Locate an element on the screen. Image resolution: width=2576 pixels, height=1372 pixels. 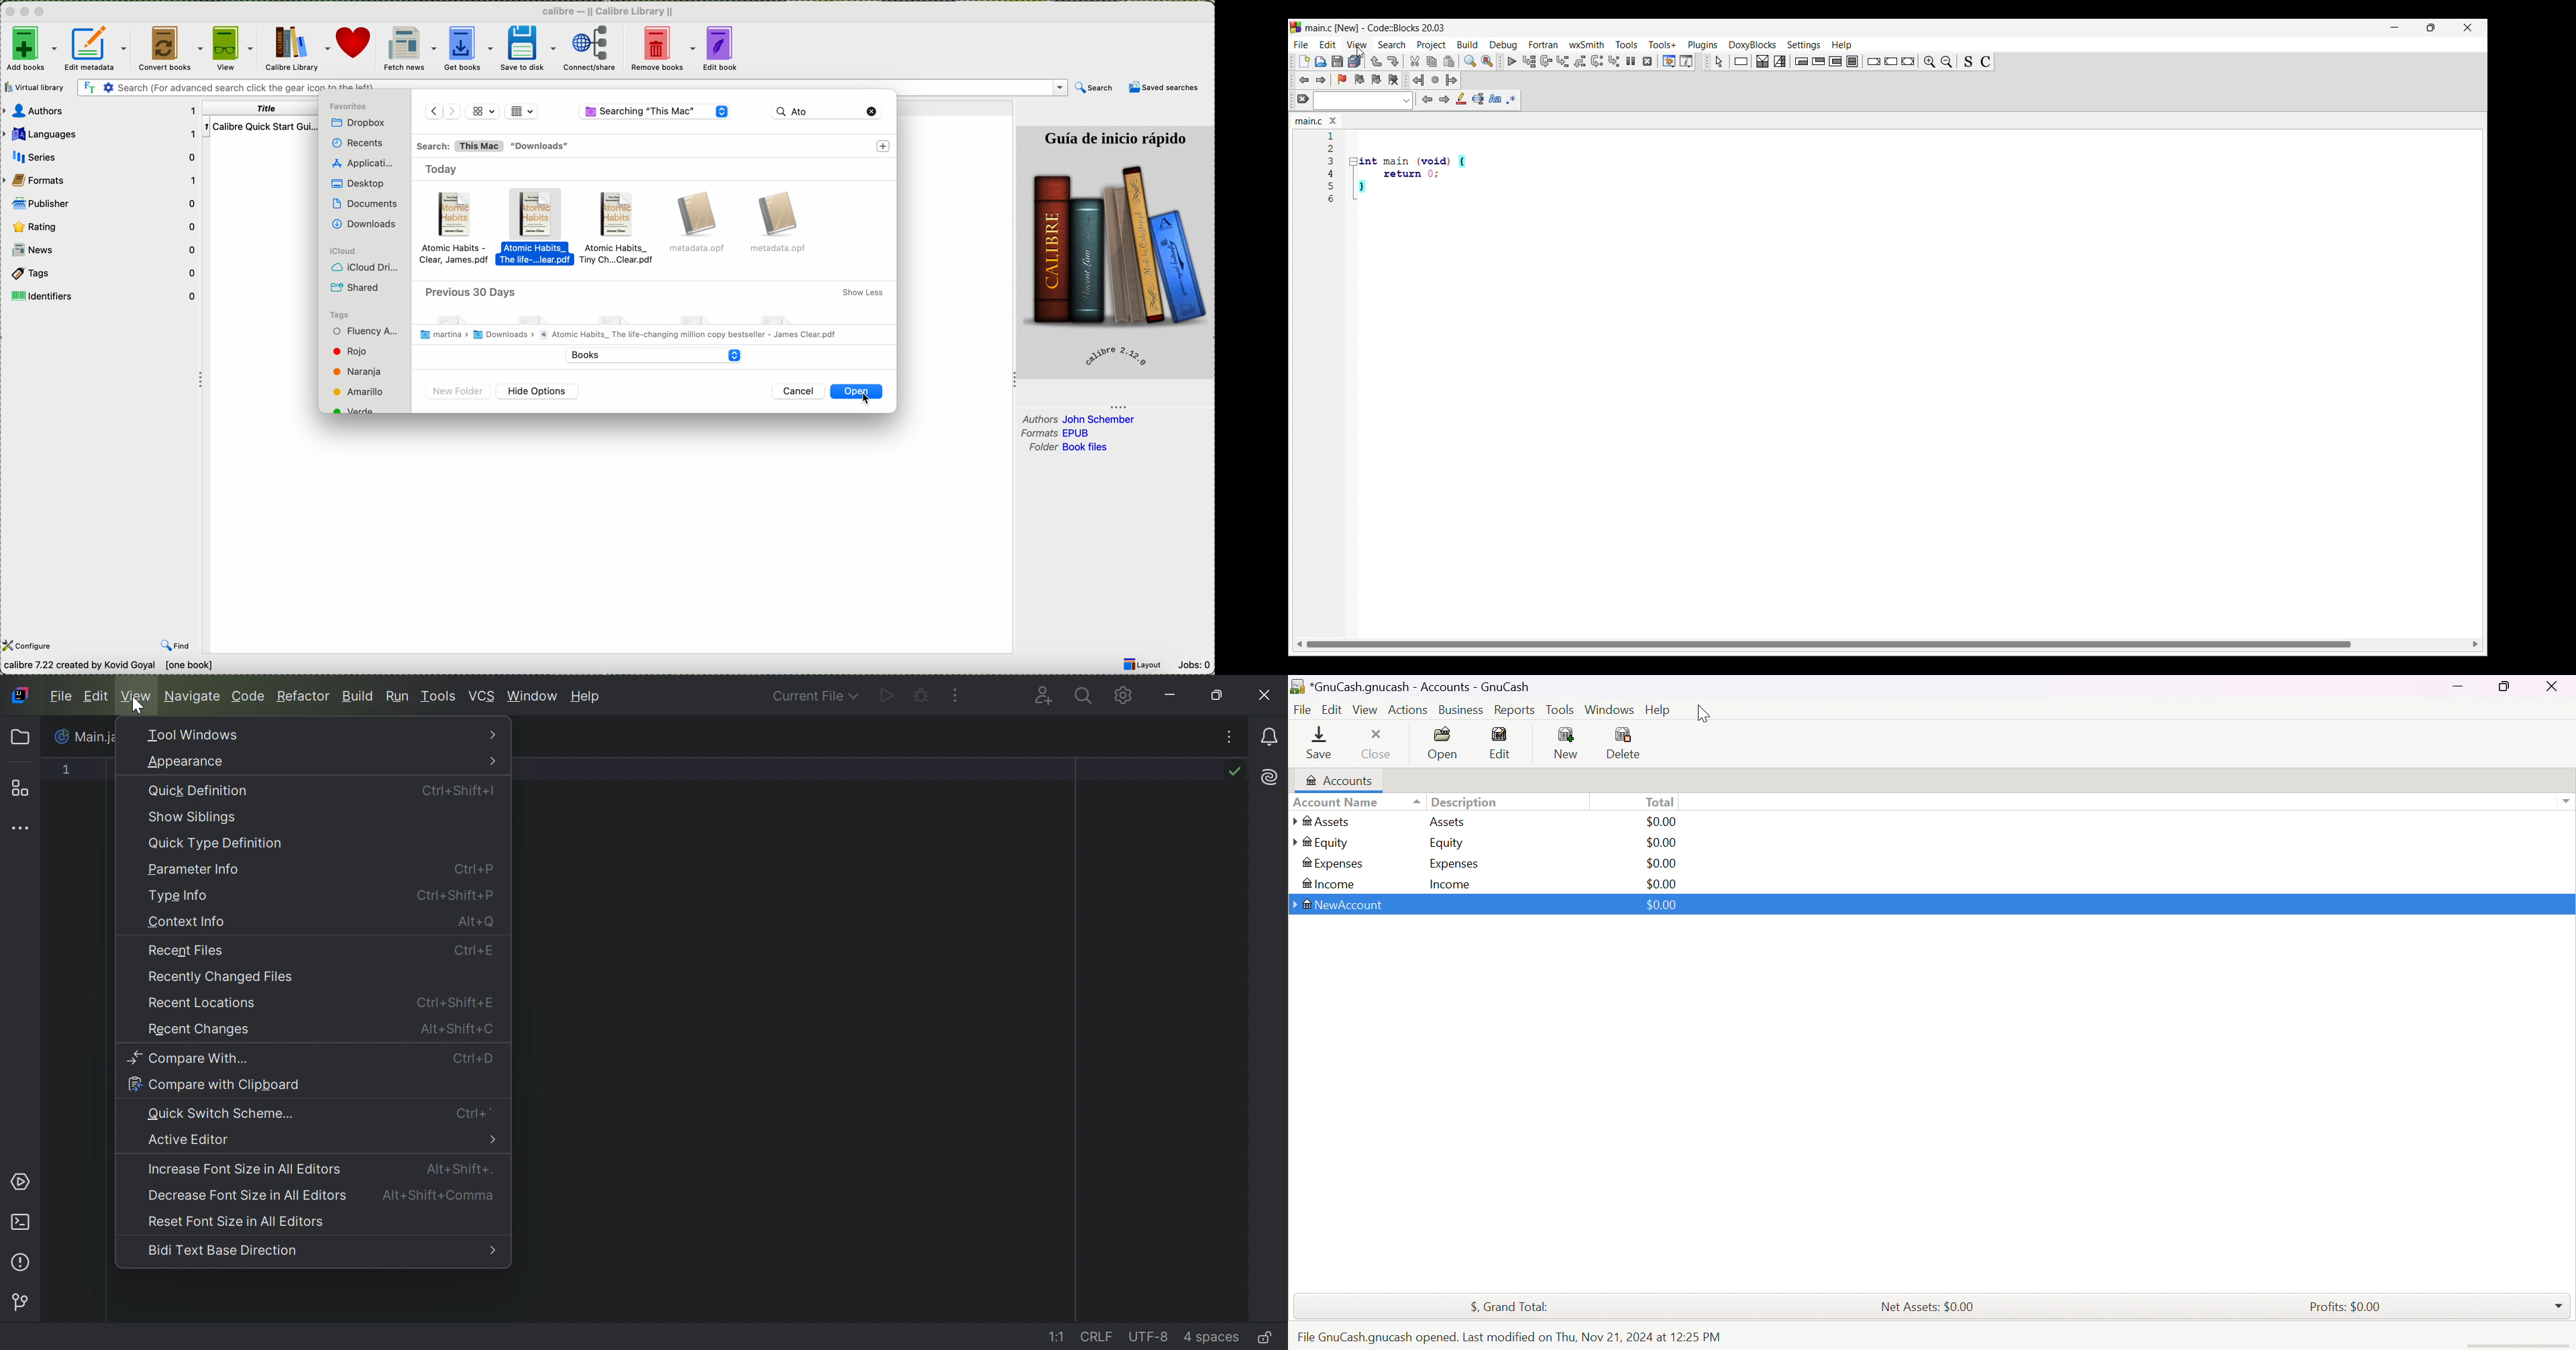
Expenses is located at coordinates (1335, 864).